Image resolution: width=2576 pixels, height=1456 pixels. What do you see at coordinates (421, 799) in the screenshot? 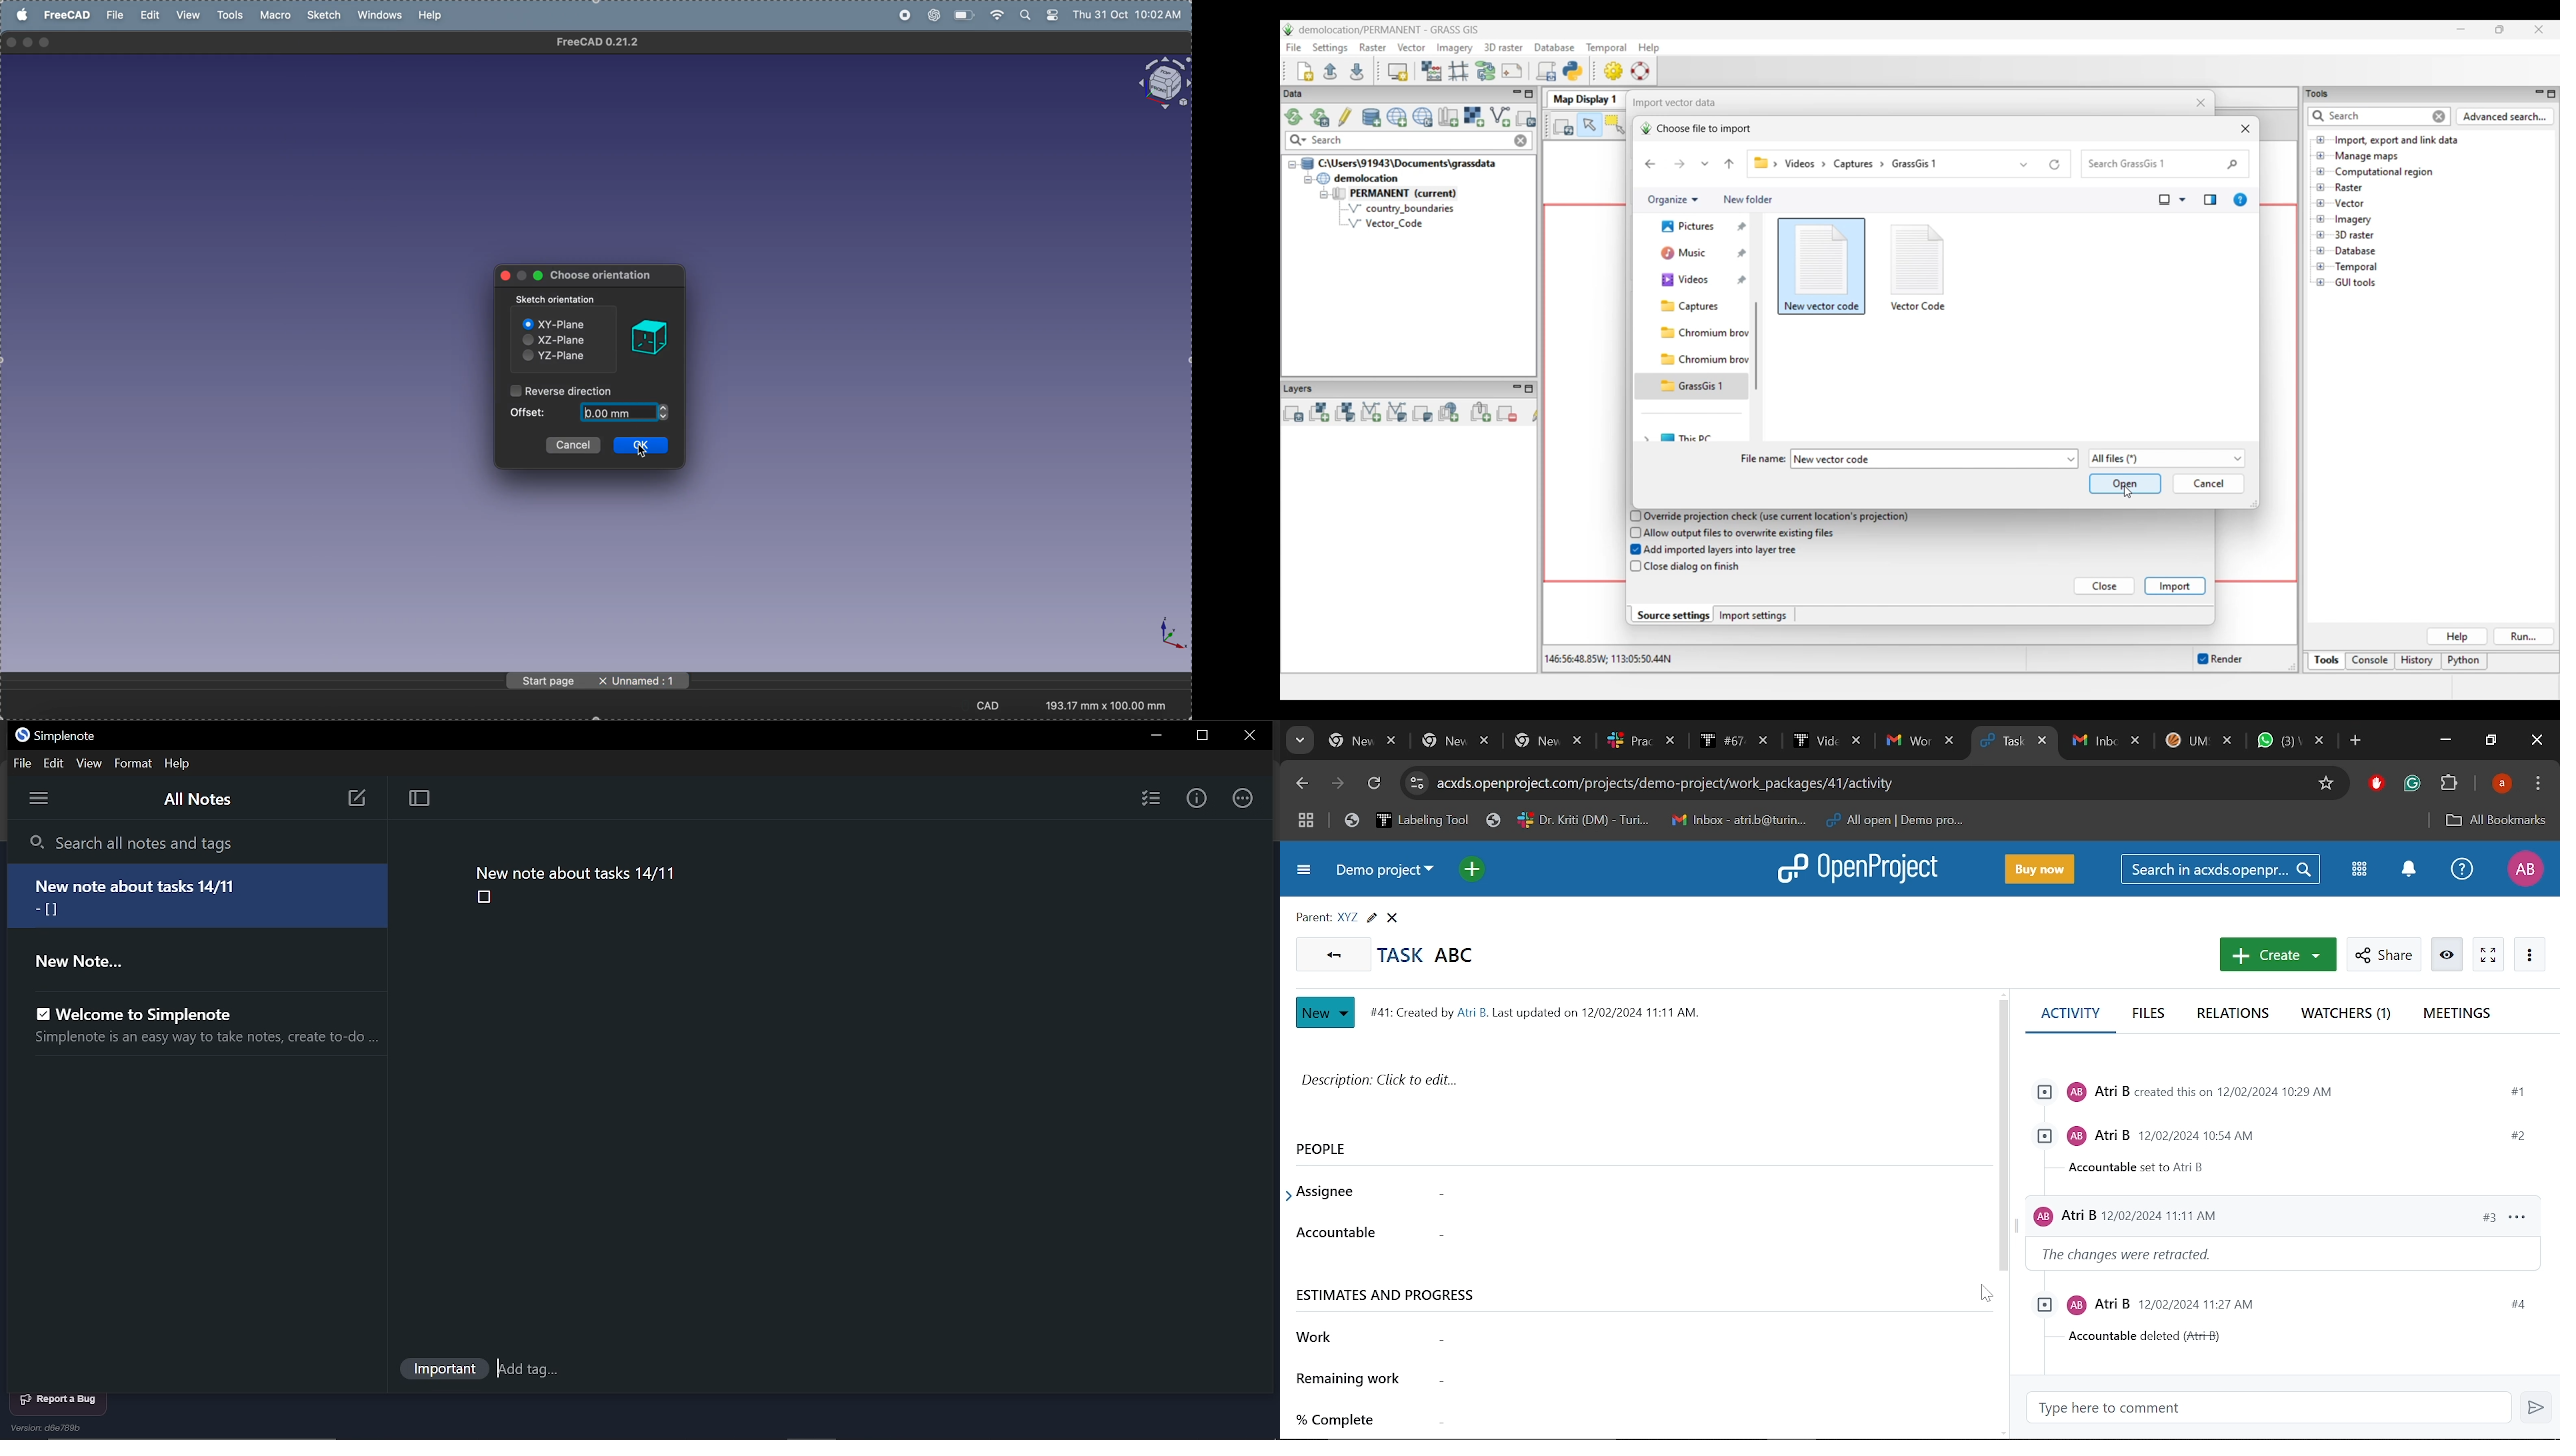
I see `Togggle focus mode` at bounding box center [421, 799].